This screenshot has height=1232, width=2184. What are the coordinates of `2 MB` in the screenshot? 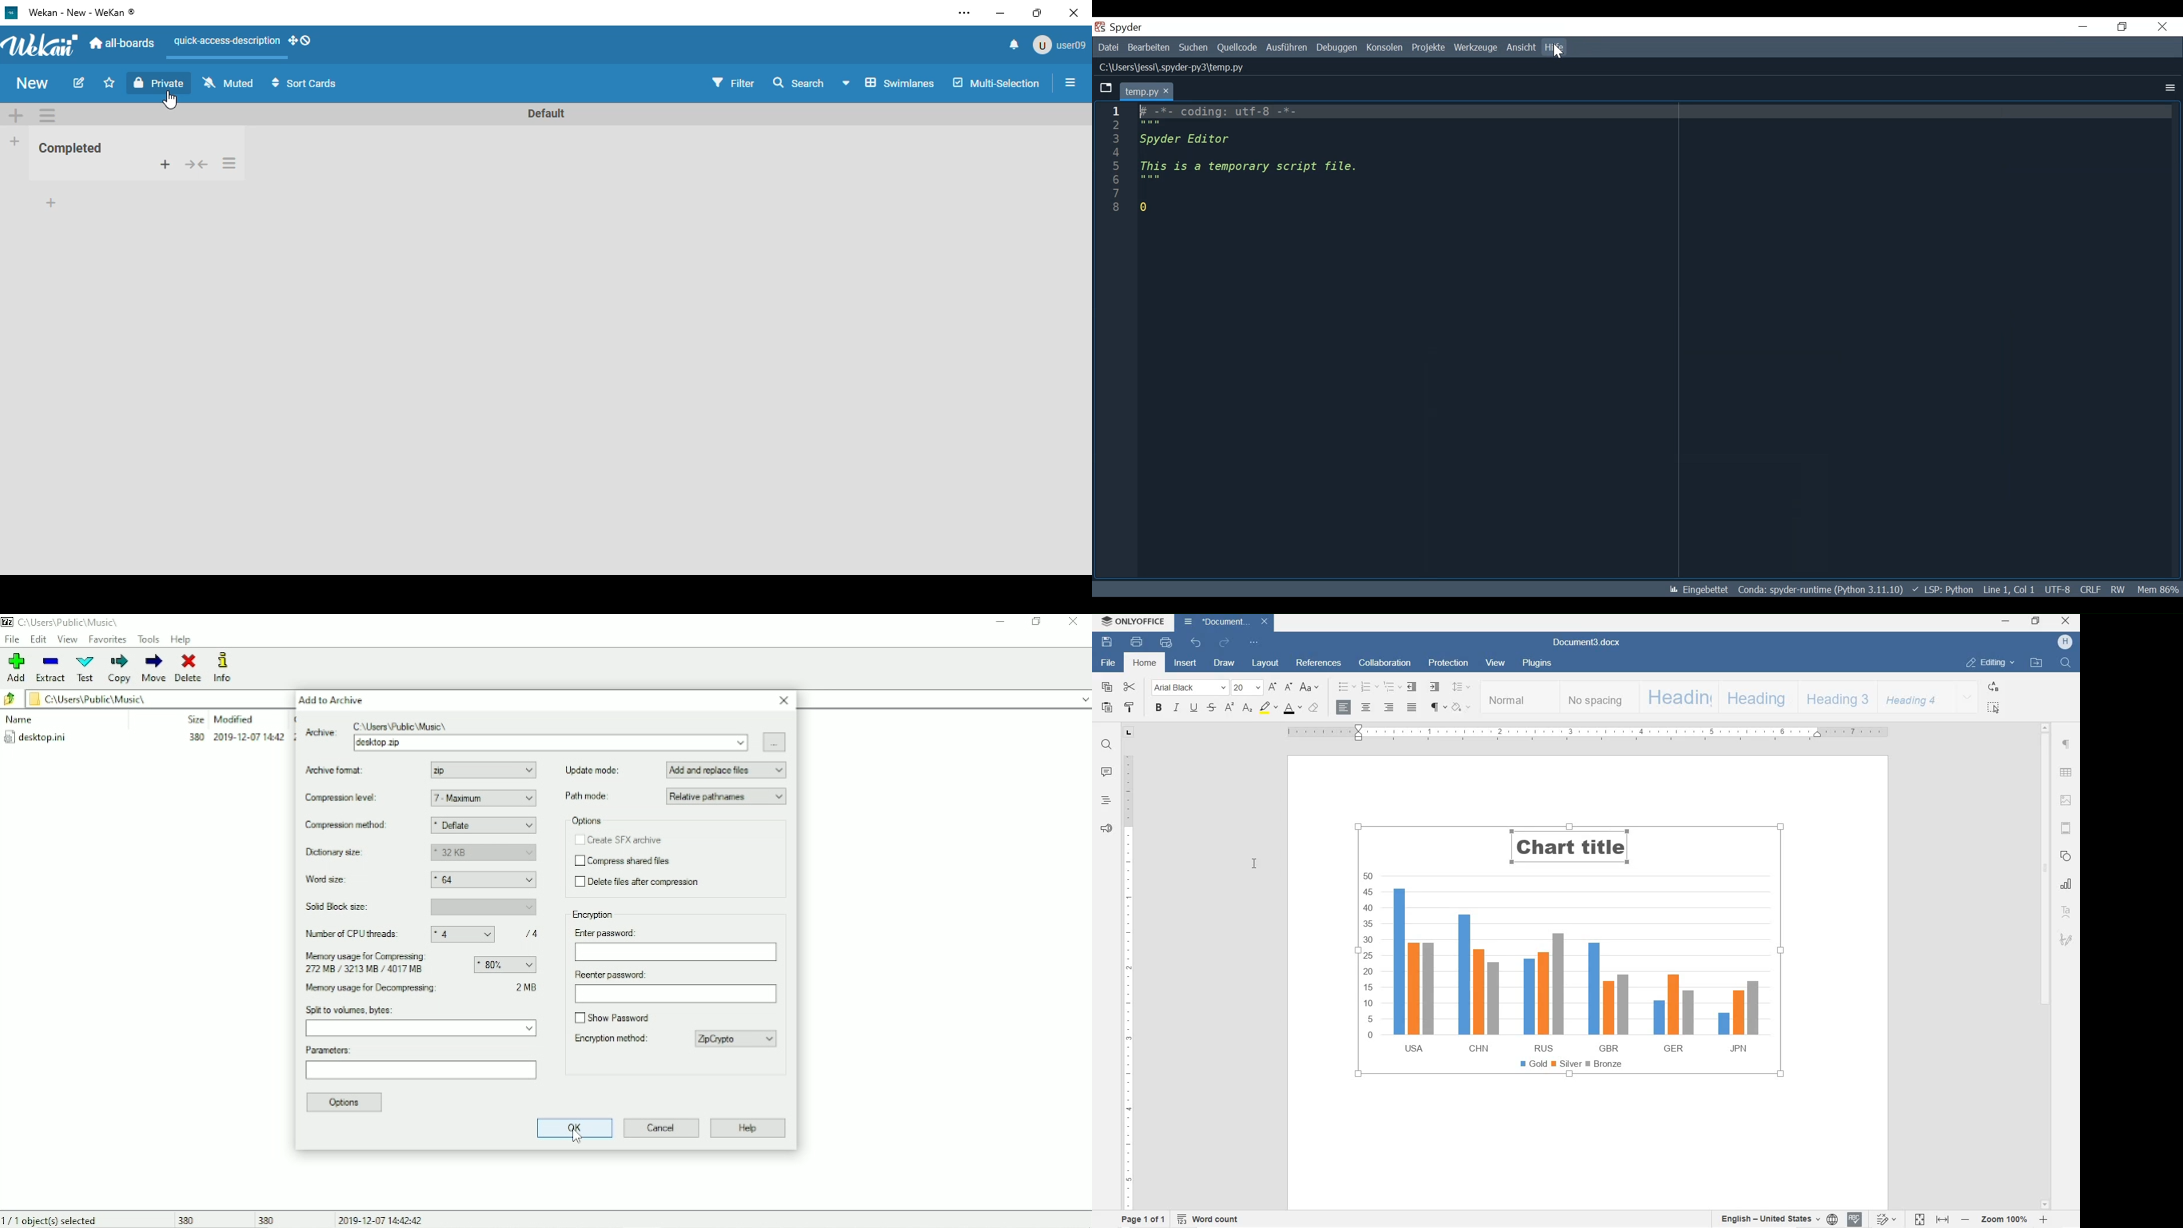 It's located at (527, 988).